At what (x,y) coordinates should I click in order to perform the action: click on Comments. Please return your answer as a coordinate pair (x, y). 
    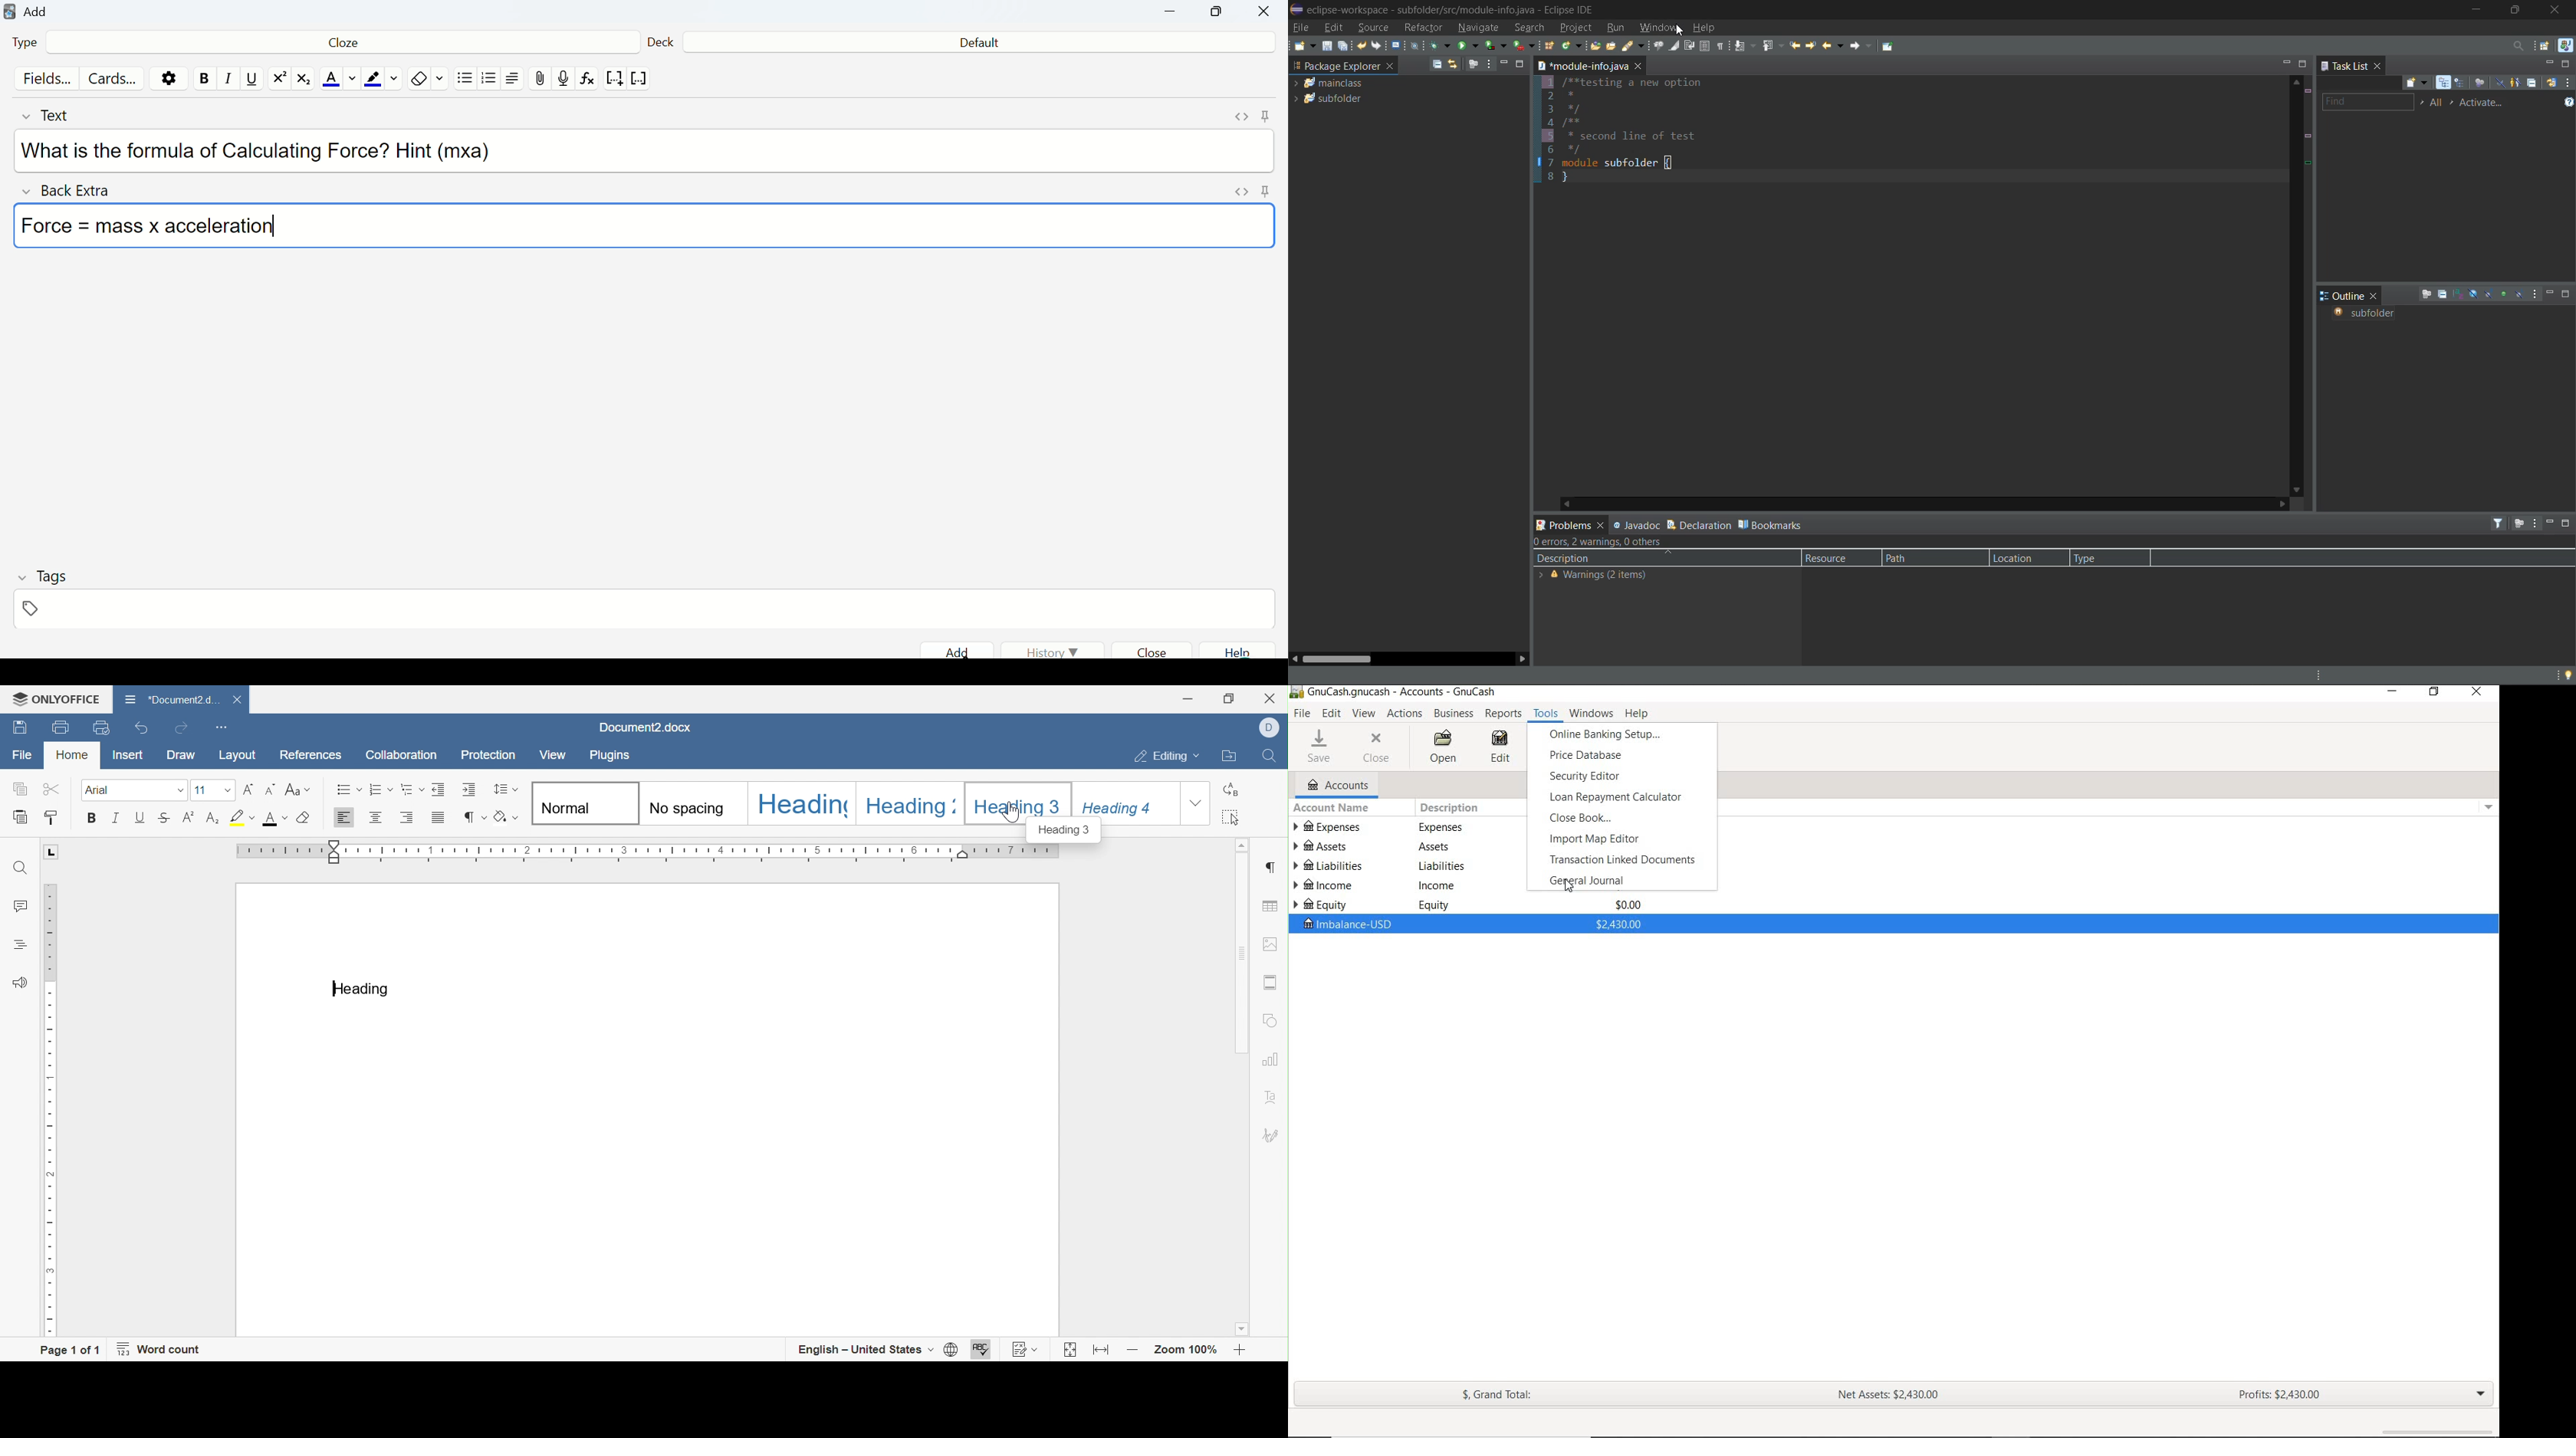
    Looking at the image, I should click on (23, 907).